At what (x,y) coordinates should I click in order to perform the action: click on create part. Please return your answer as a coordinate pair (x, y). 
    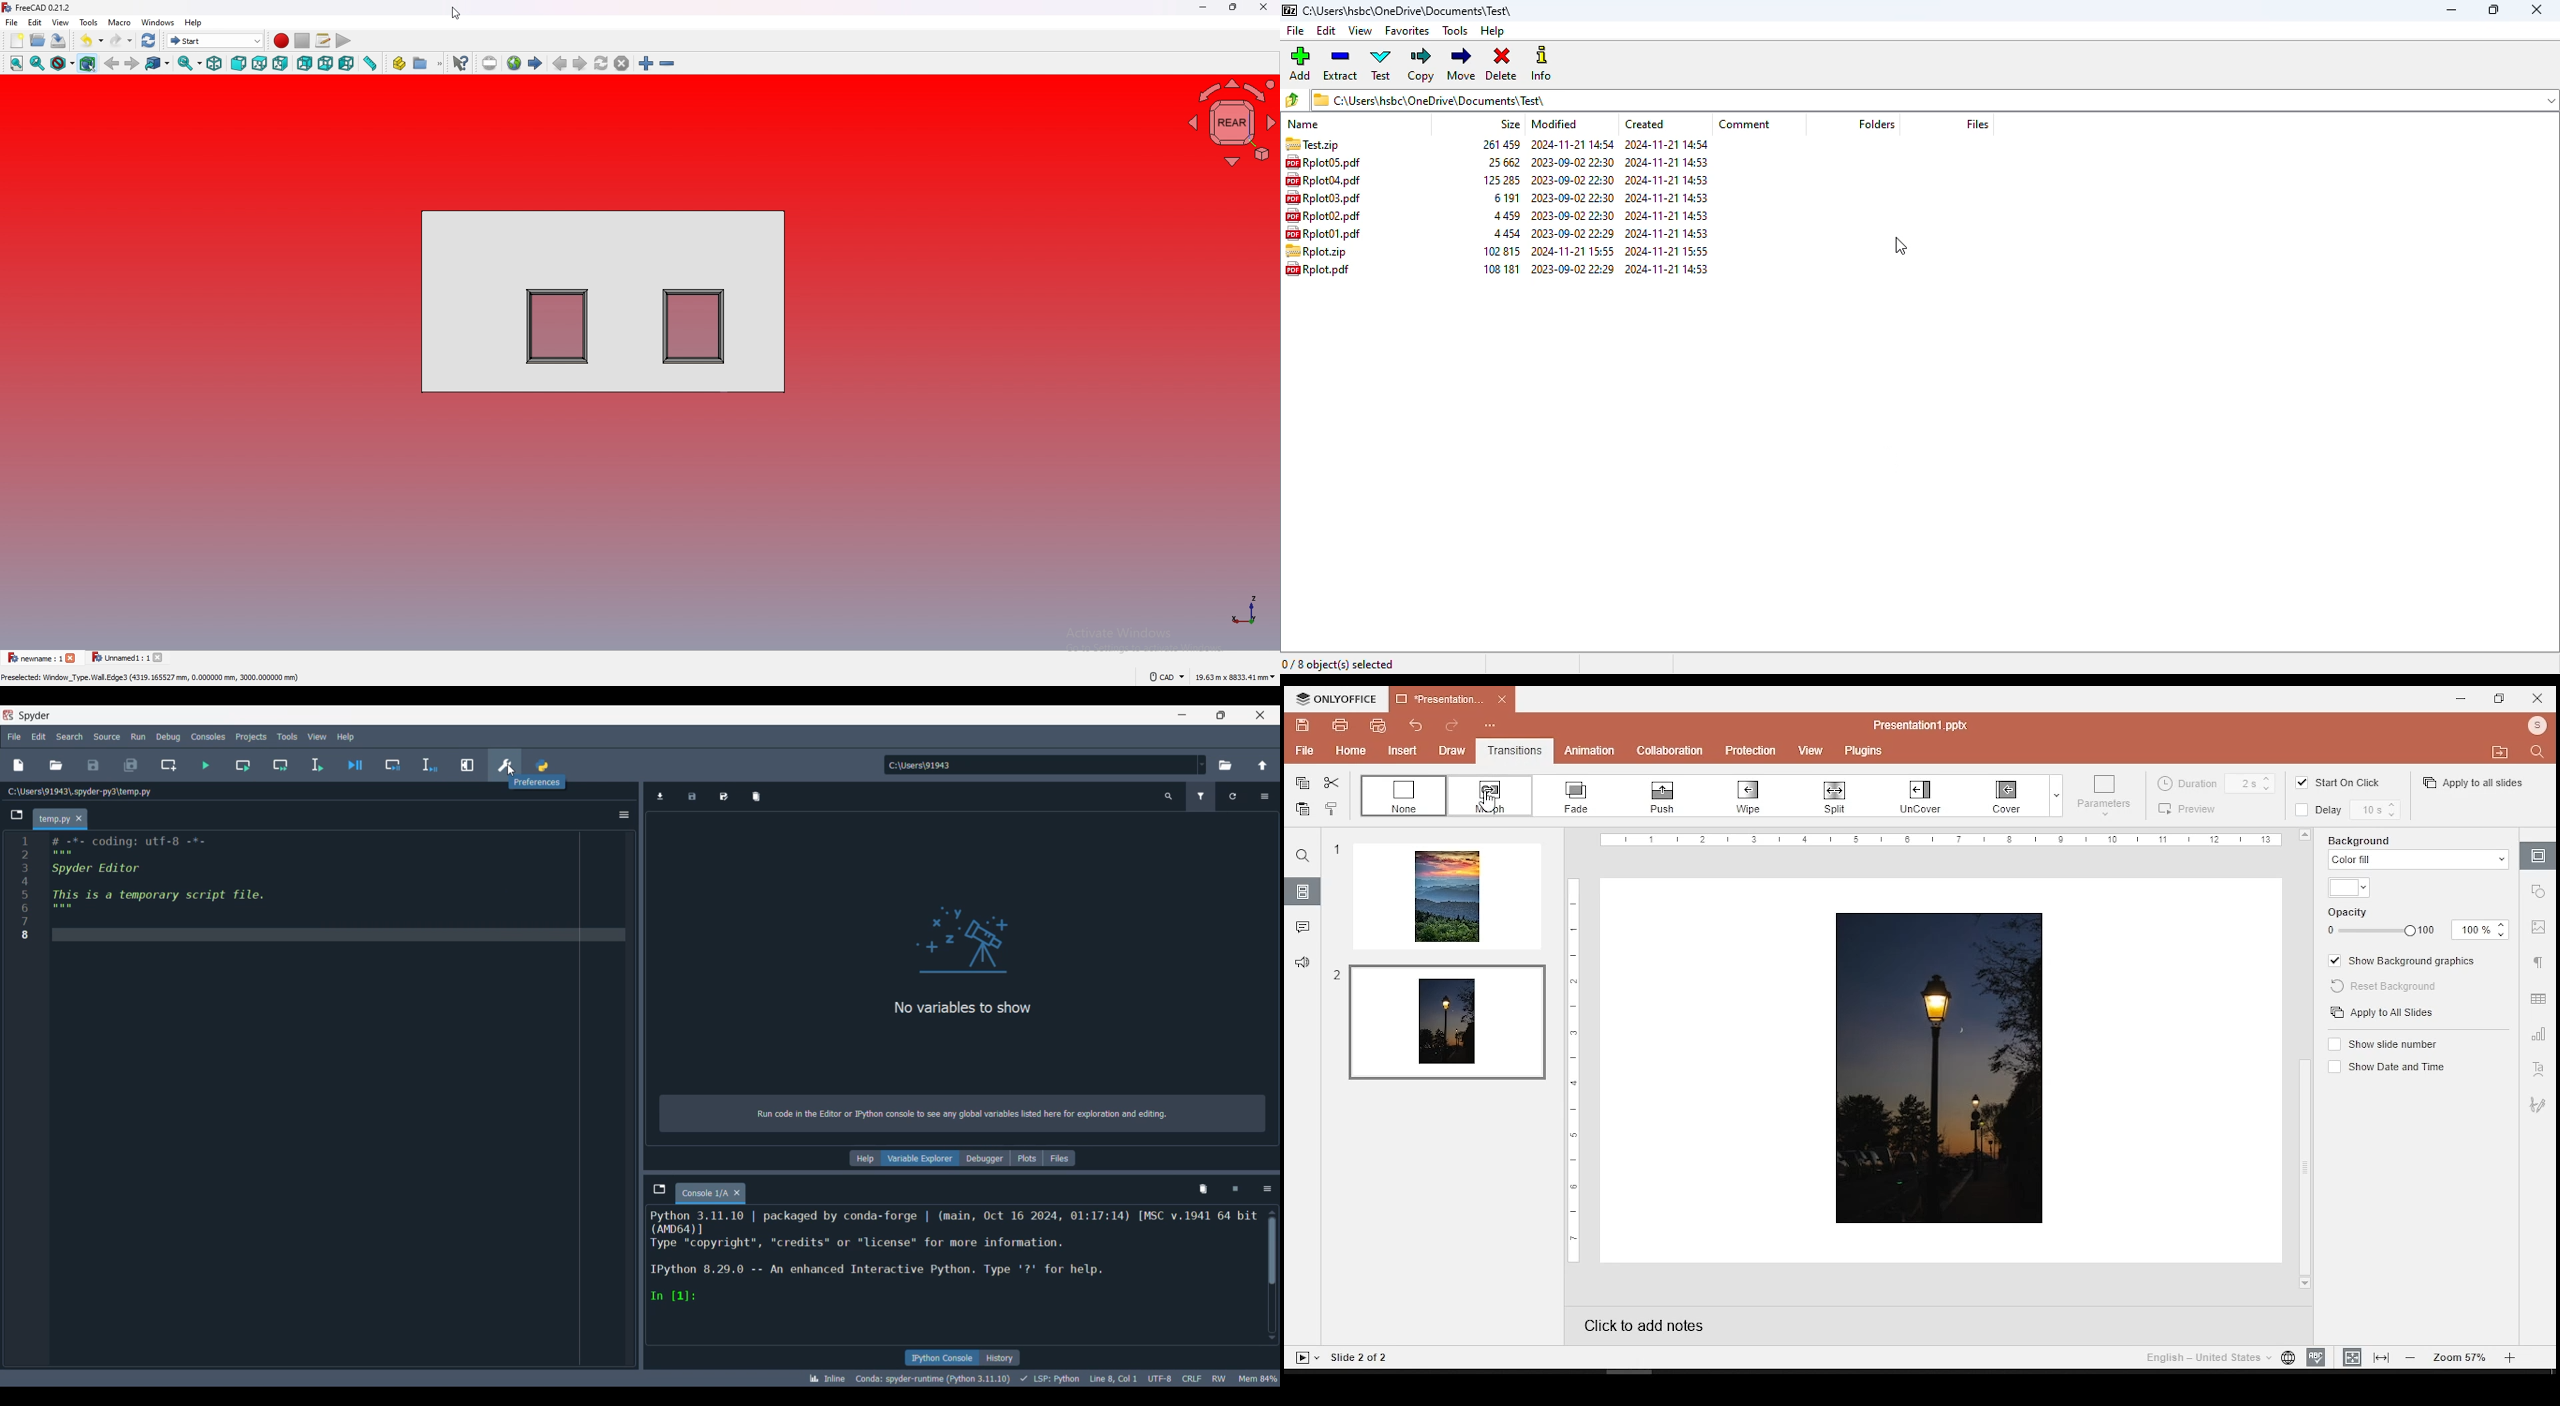
    Looking at the image, I should click on (399, 63).